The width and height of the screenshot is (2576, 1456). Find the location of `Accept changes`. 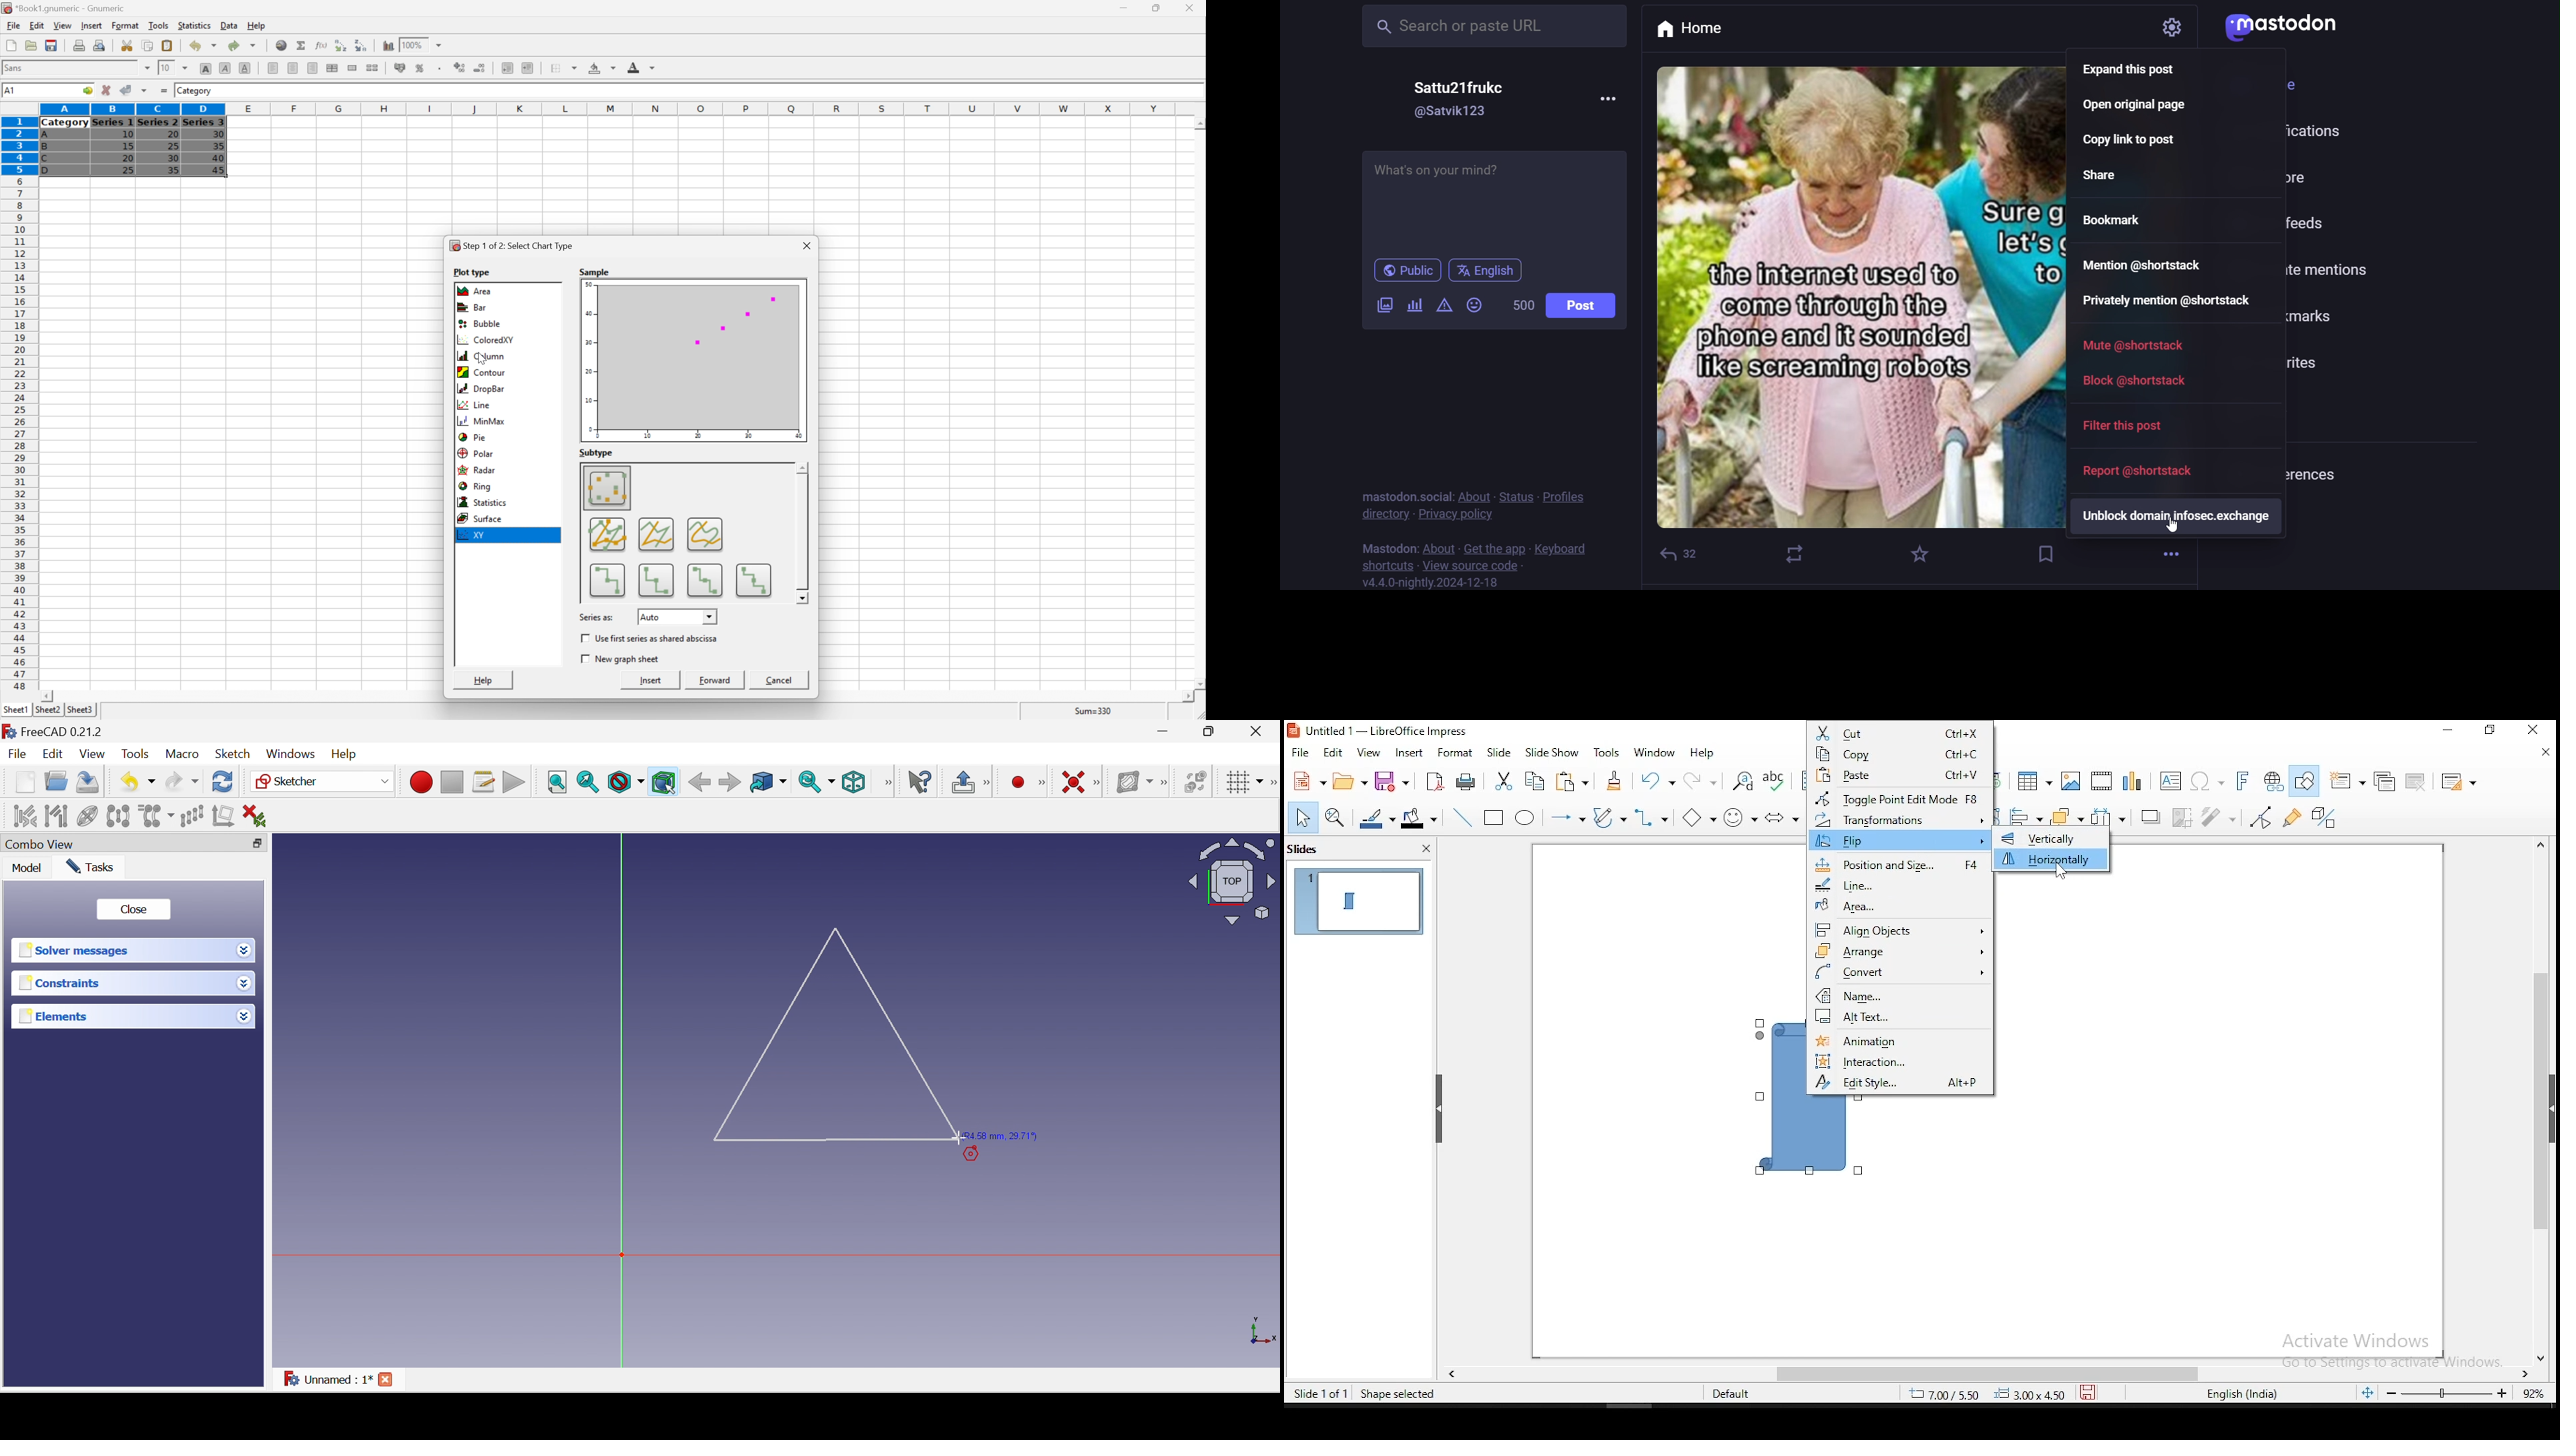

Accept changes is located at coordinates (124, 90).